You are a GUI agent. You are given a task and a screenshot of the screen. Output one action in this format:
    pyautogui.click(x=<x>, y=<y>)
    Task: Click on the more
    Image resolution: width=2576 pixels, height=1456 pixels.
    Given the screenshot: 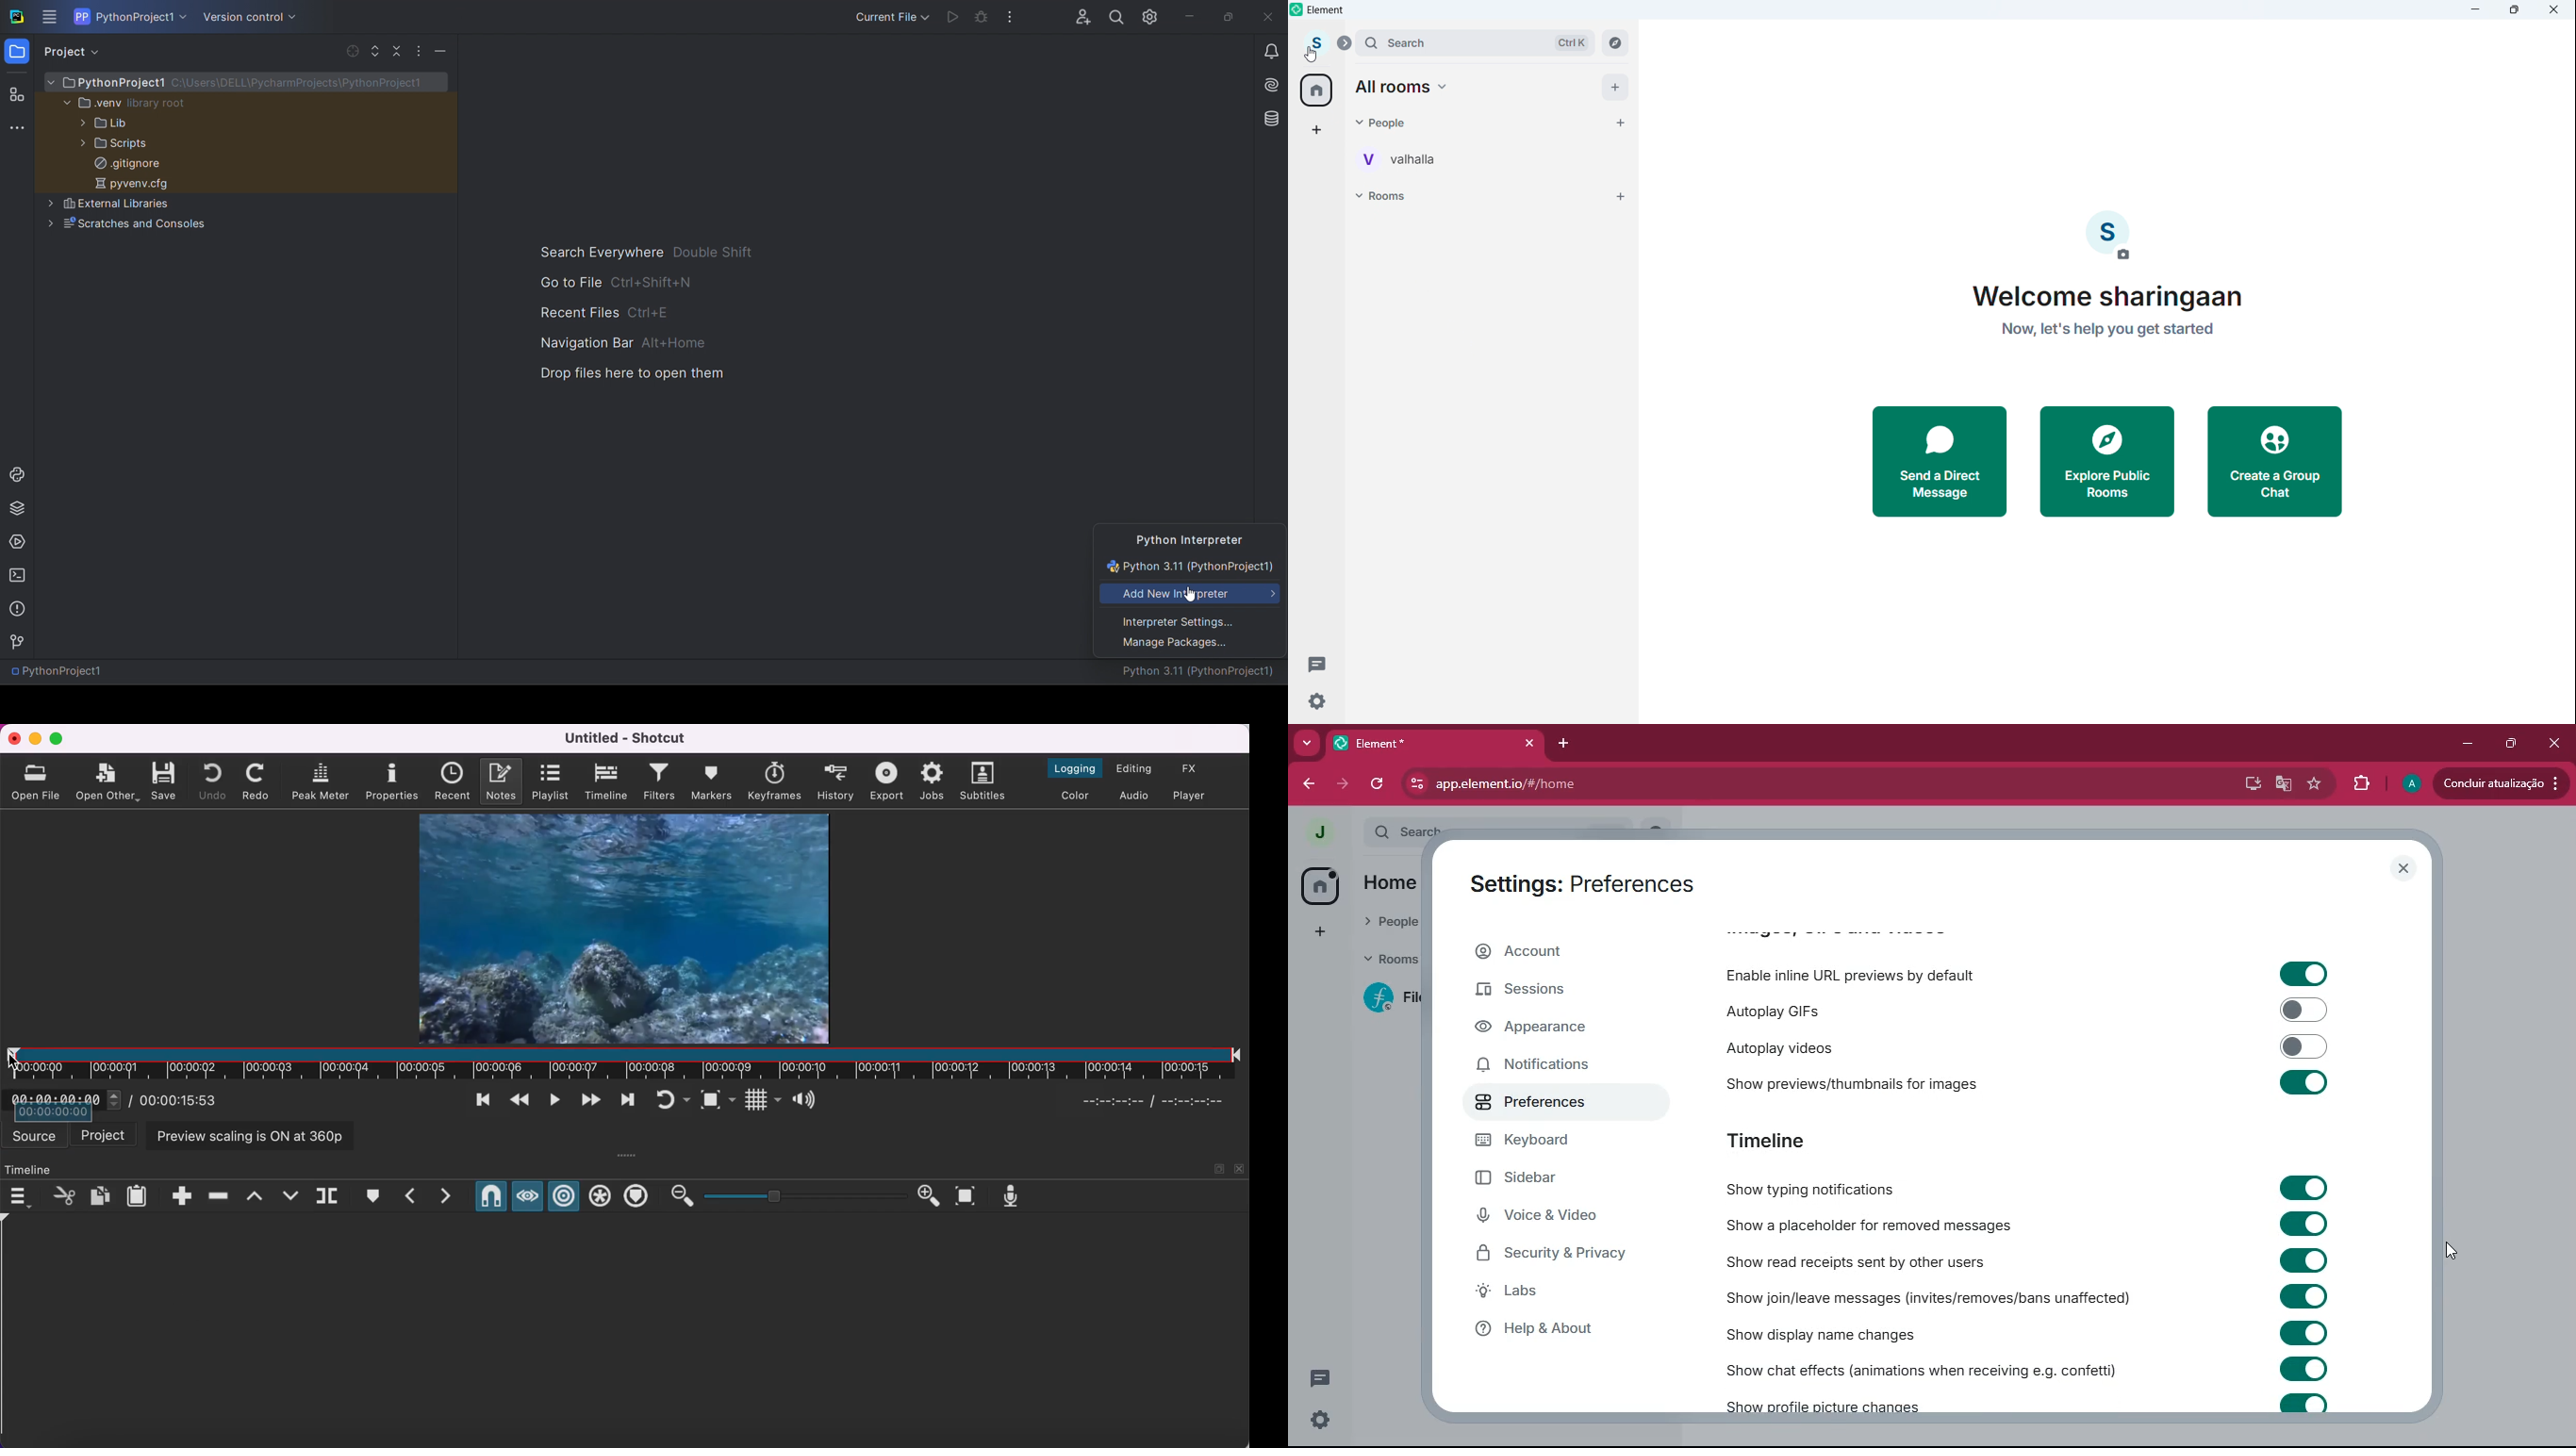 What is the action you would take?
    pyautogui.click(x=629, y=1154)
    